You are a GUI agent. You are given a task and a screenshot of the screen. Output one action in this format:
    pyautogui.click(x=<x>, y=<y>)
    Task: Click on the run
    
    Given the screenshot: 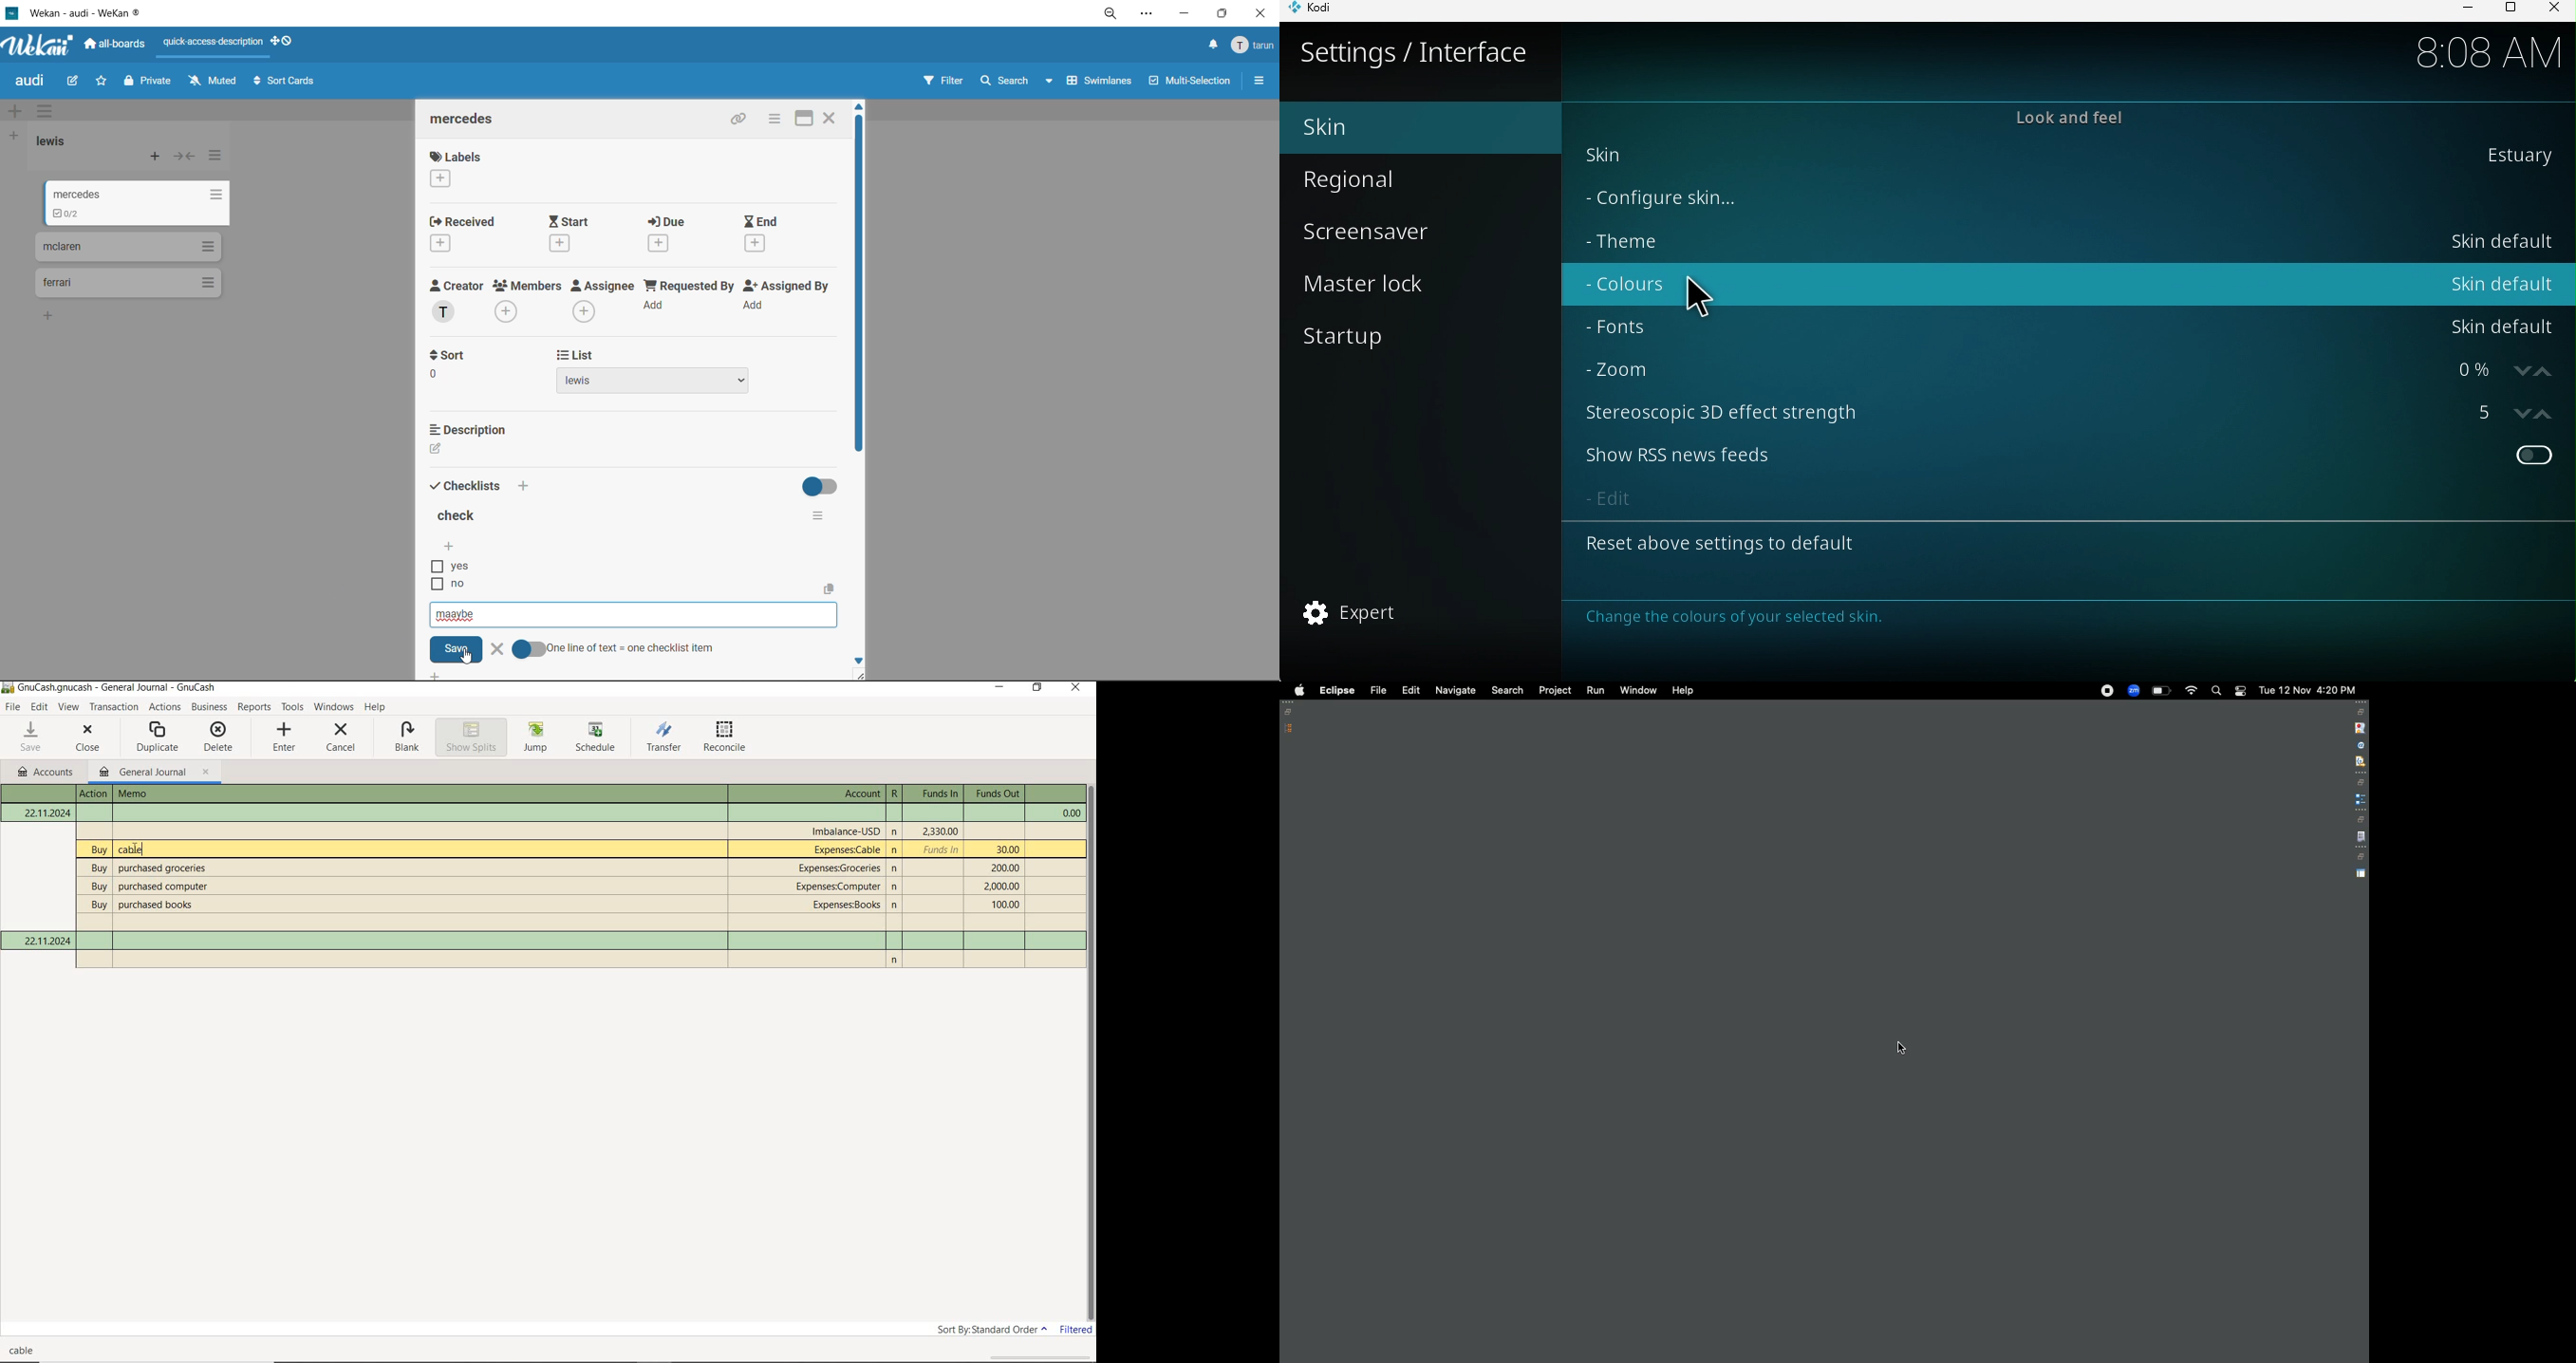 What is the action you would take?
    pyautogui.click(x=1597, y=692)
    